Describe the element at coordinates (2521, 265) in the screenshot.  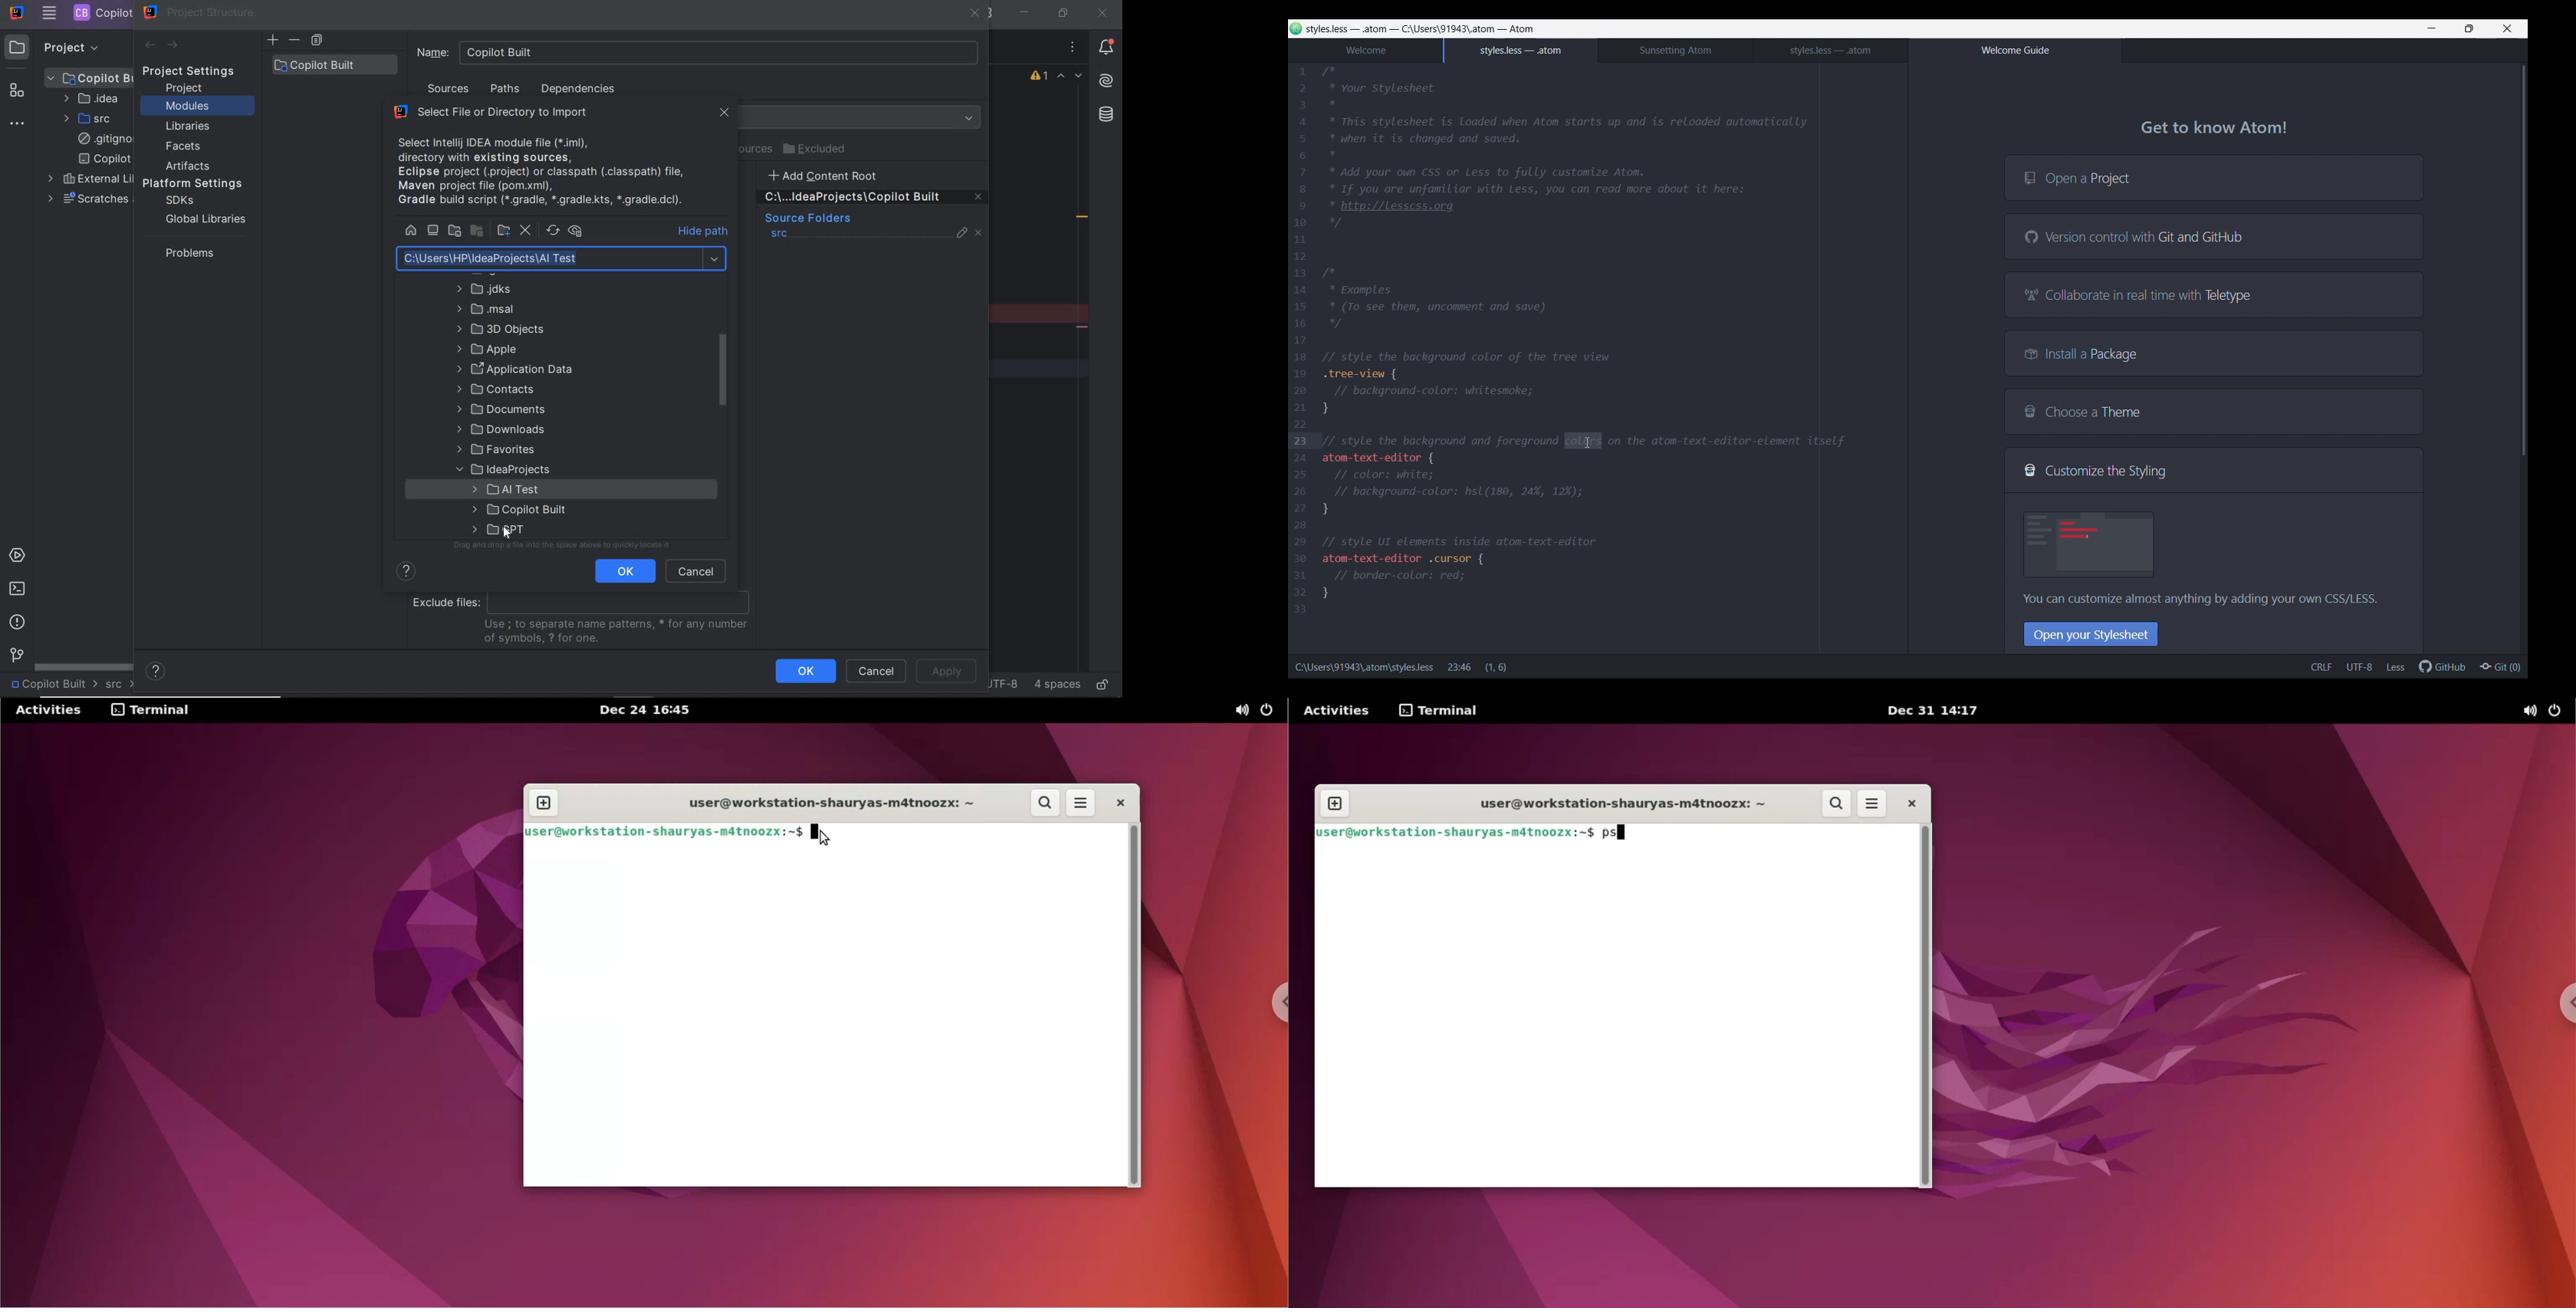
I see `vertical scroll bar` at that location.